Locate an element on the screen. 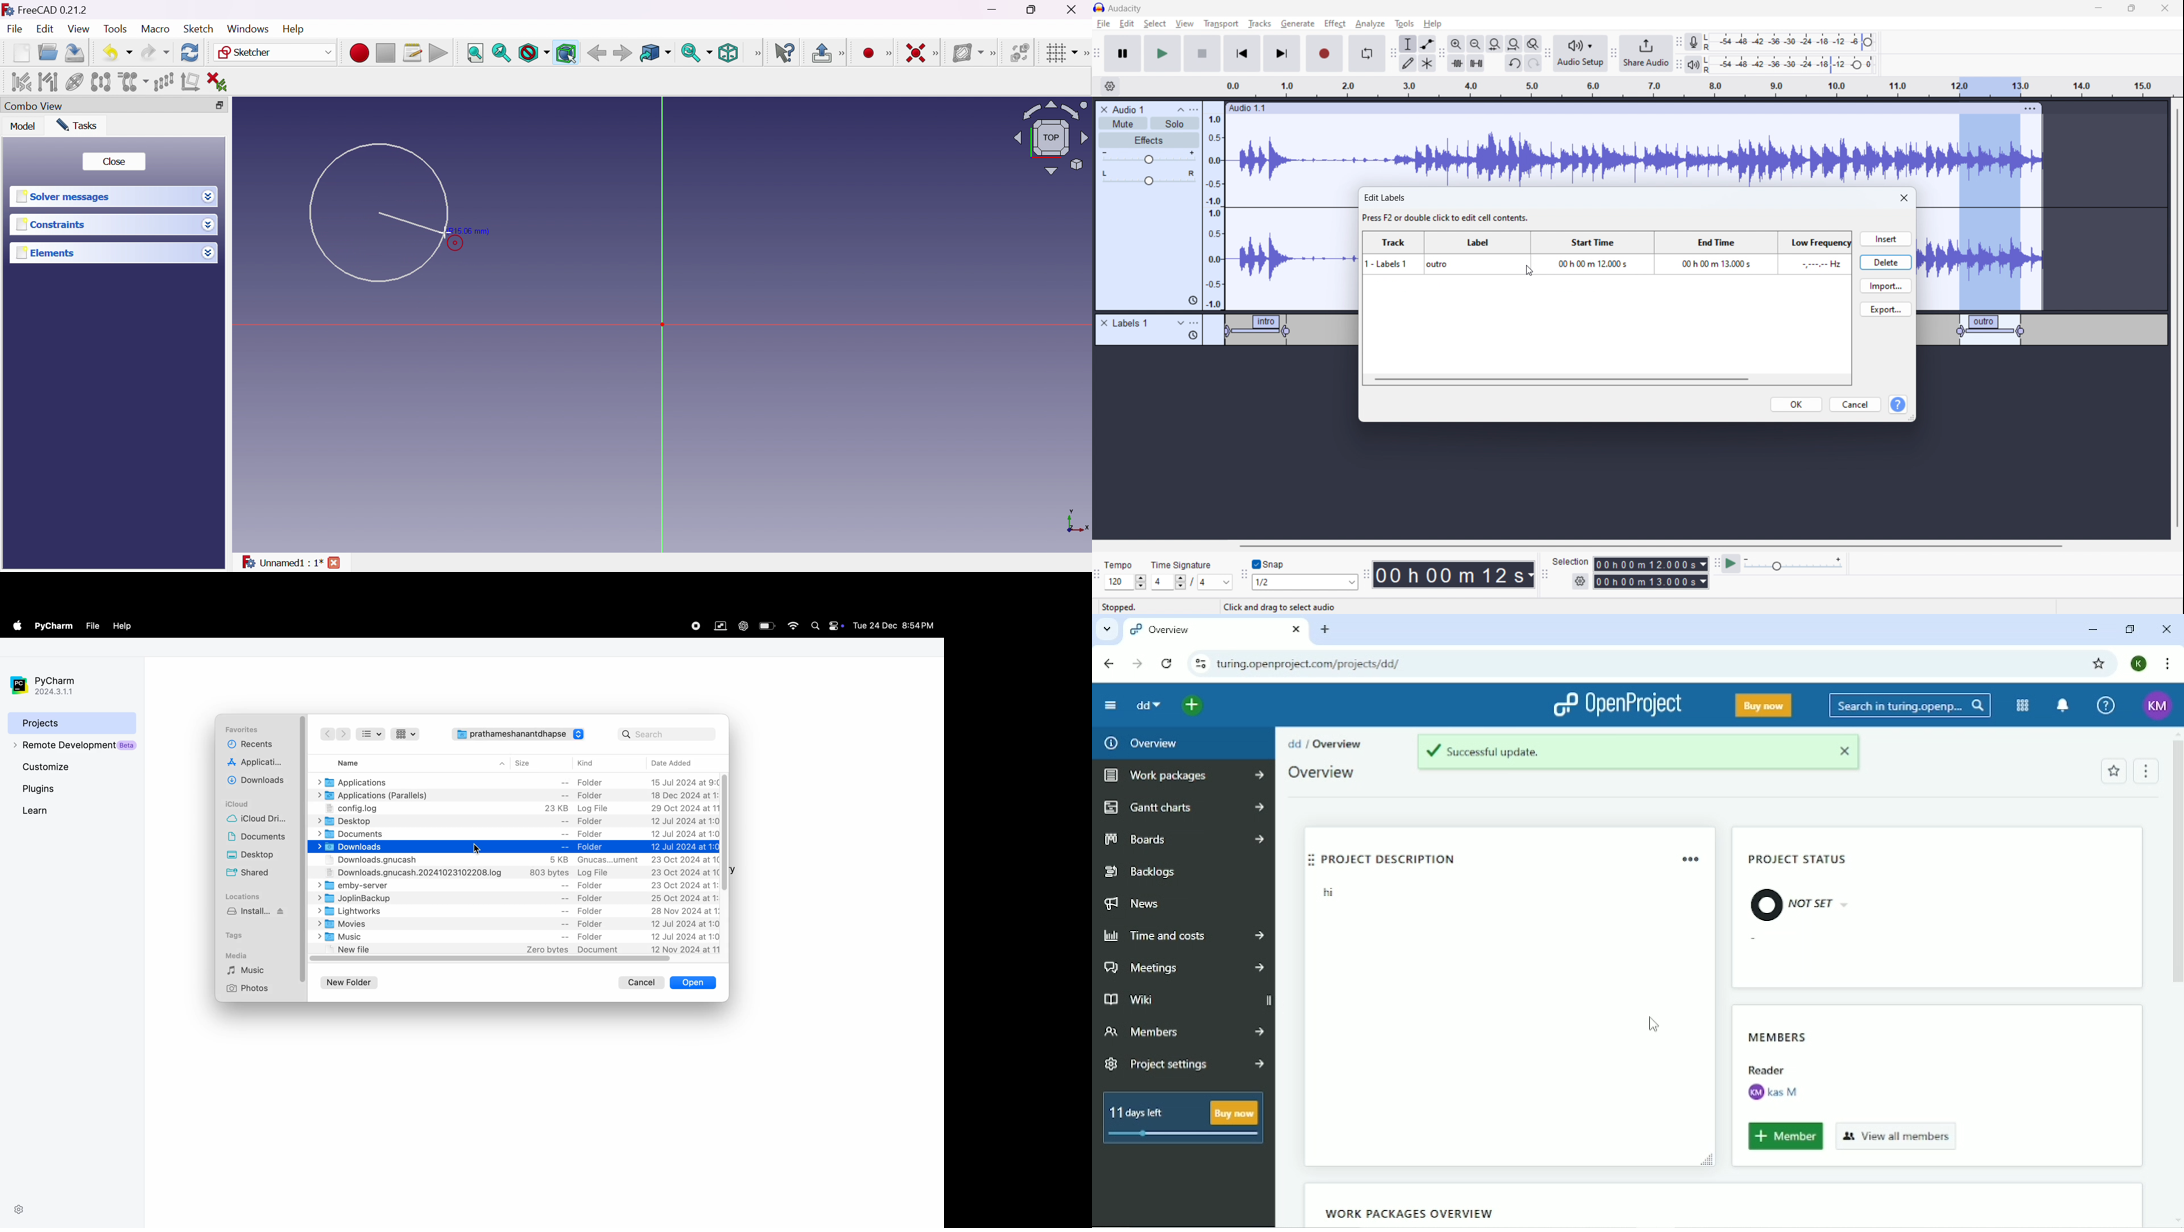 The image size is (2184, 1232). horizontal scrollbar is located at coordinates (1561, 379).